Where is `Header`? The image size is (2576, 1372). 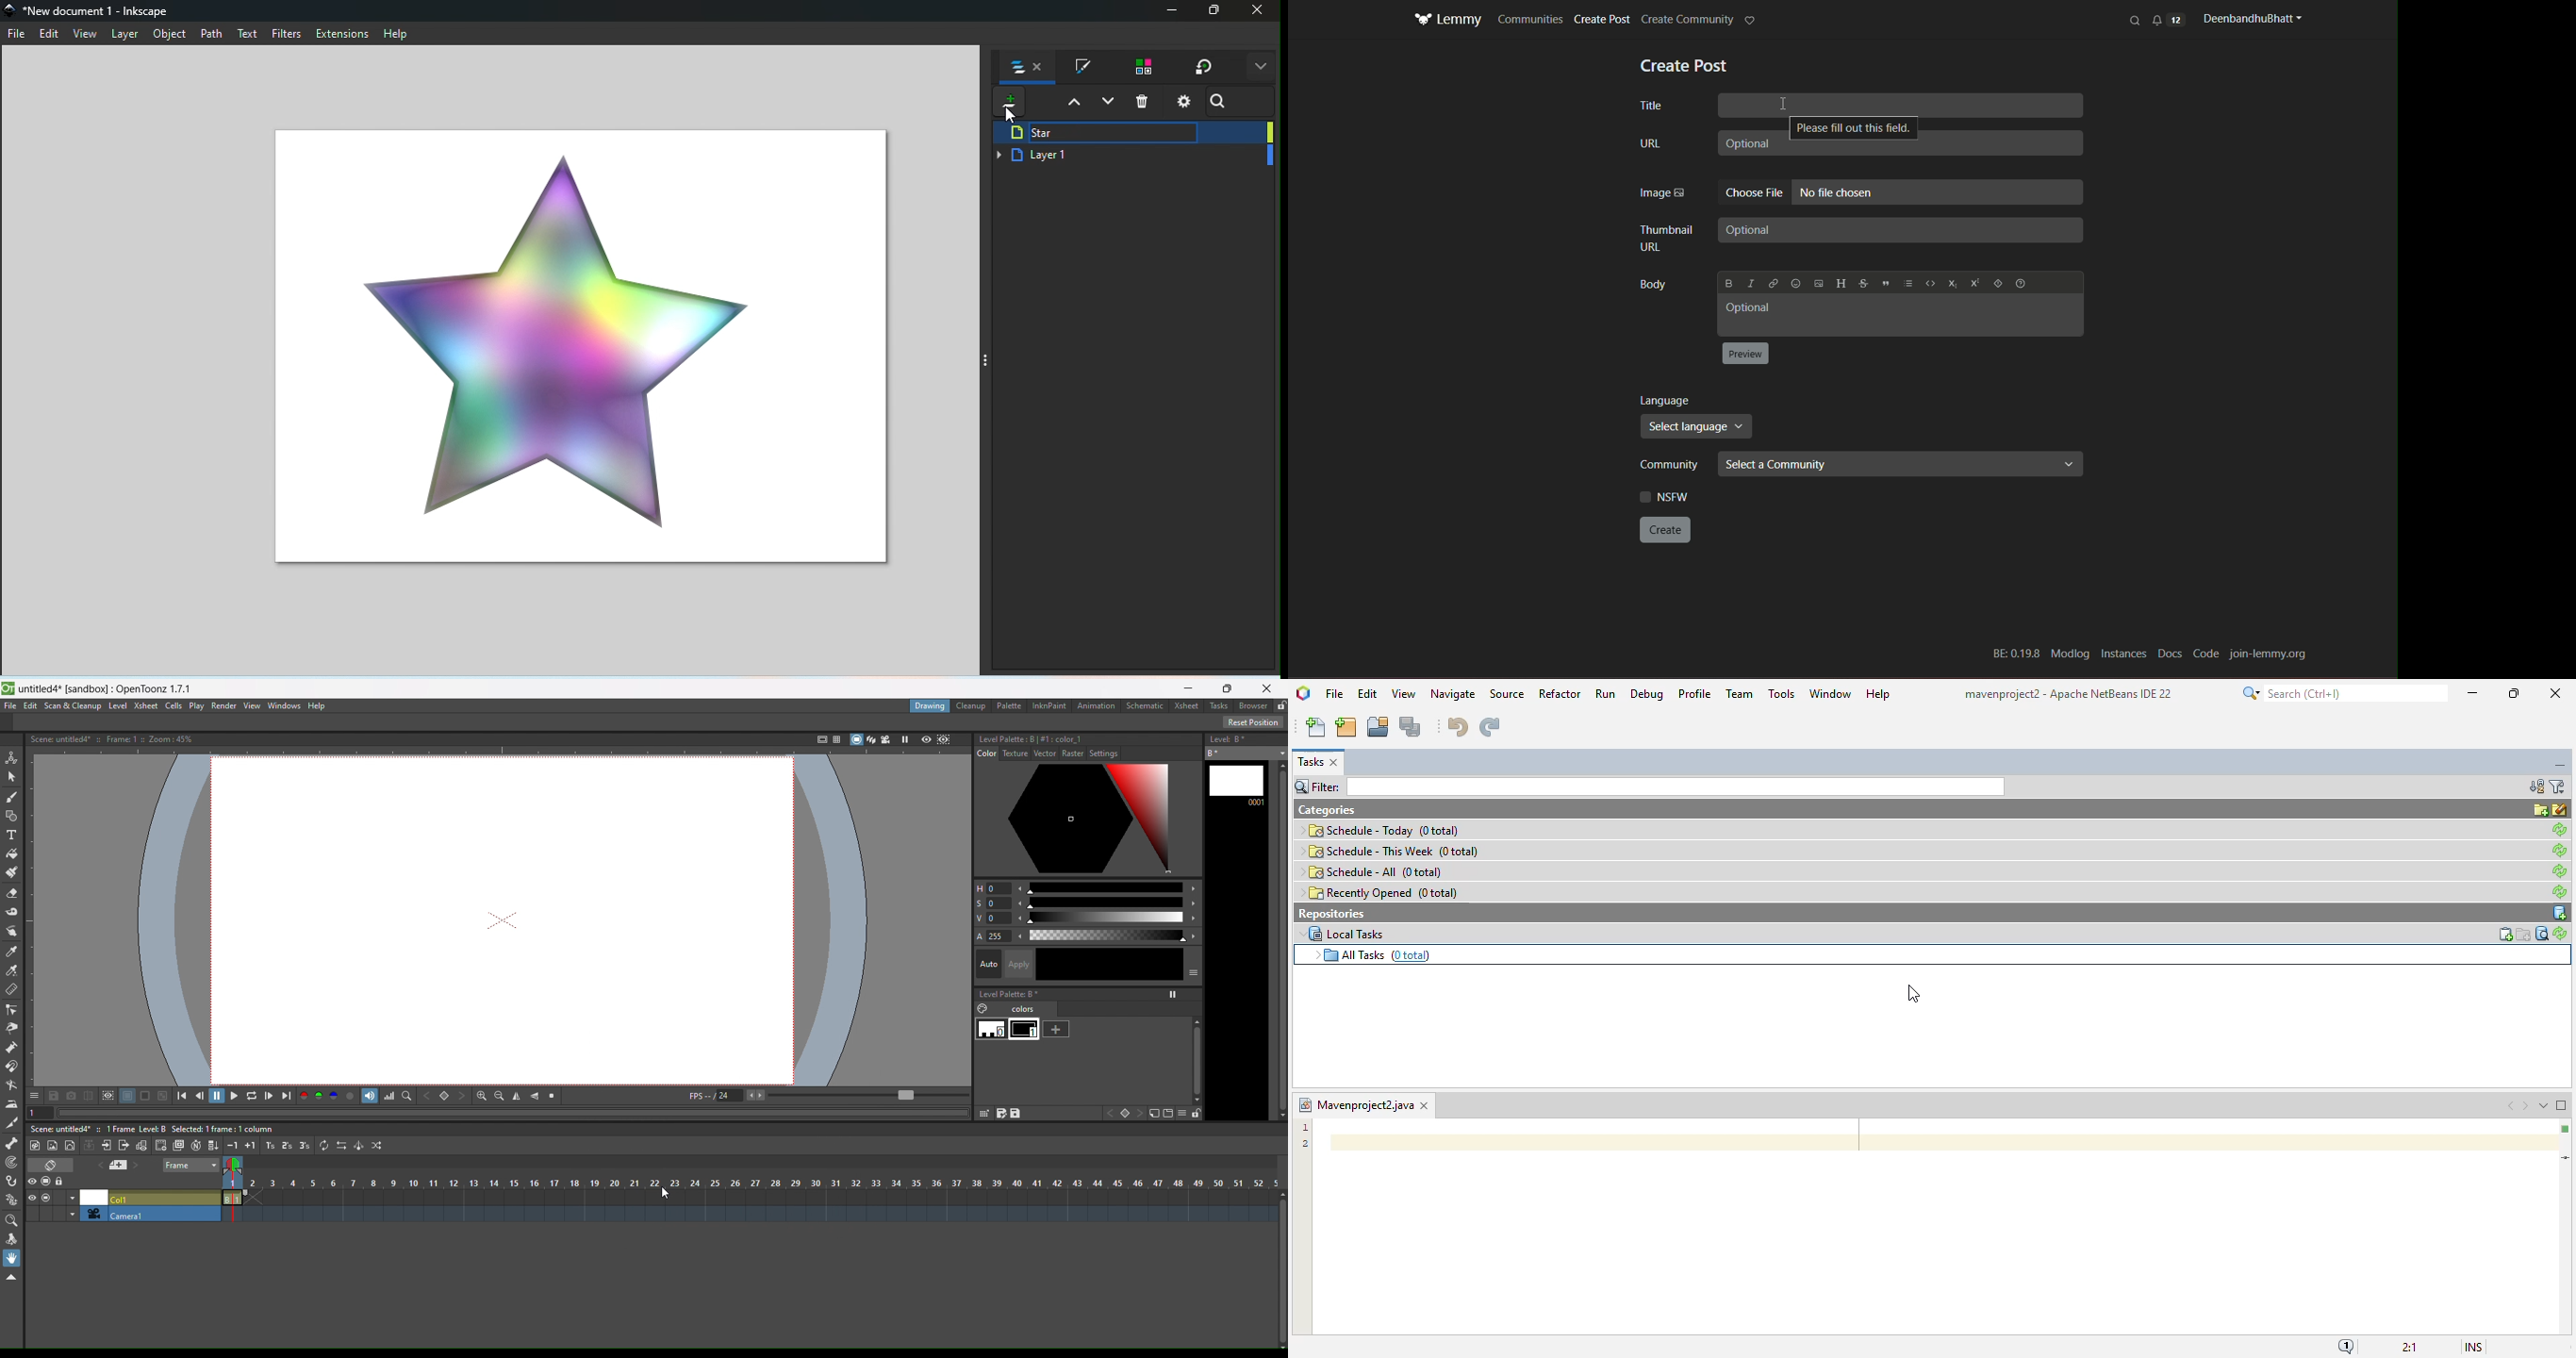 Header is located at coordinates (1840, 283).